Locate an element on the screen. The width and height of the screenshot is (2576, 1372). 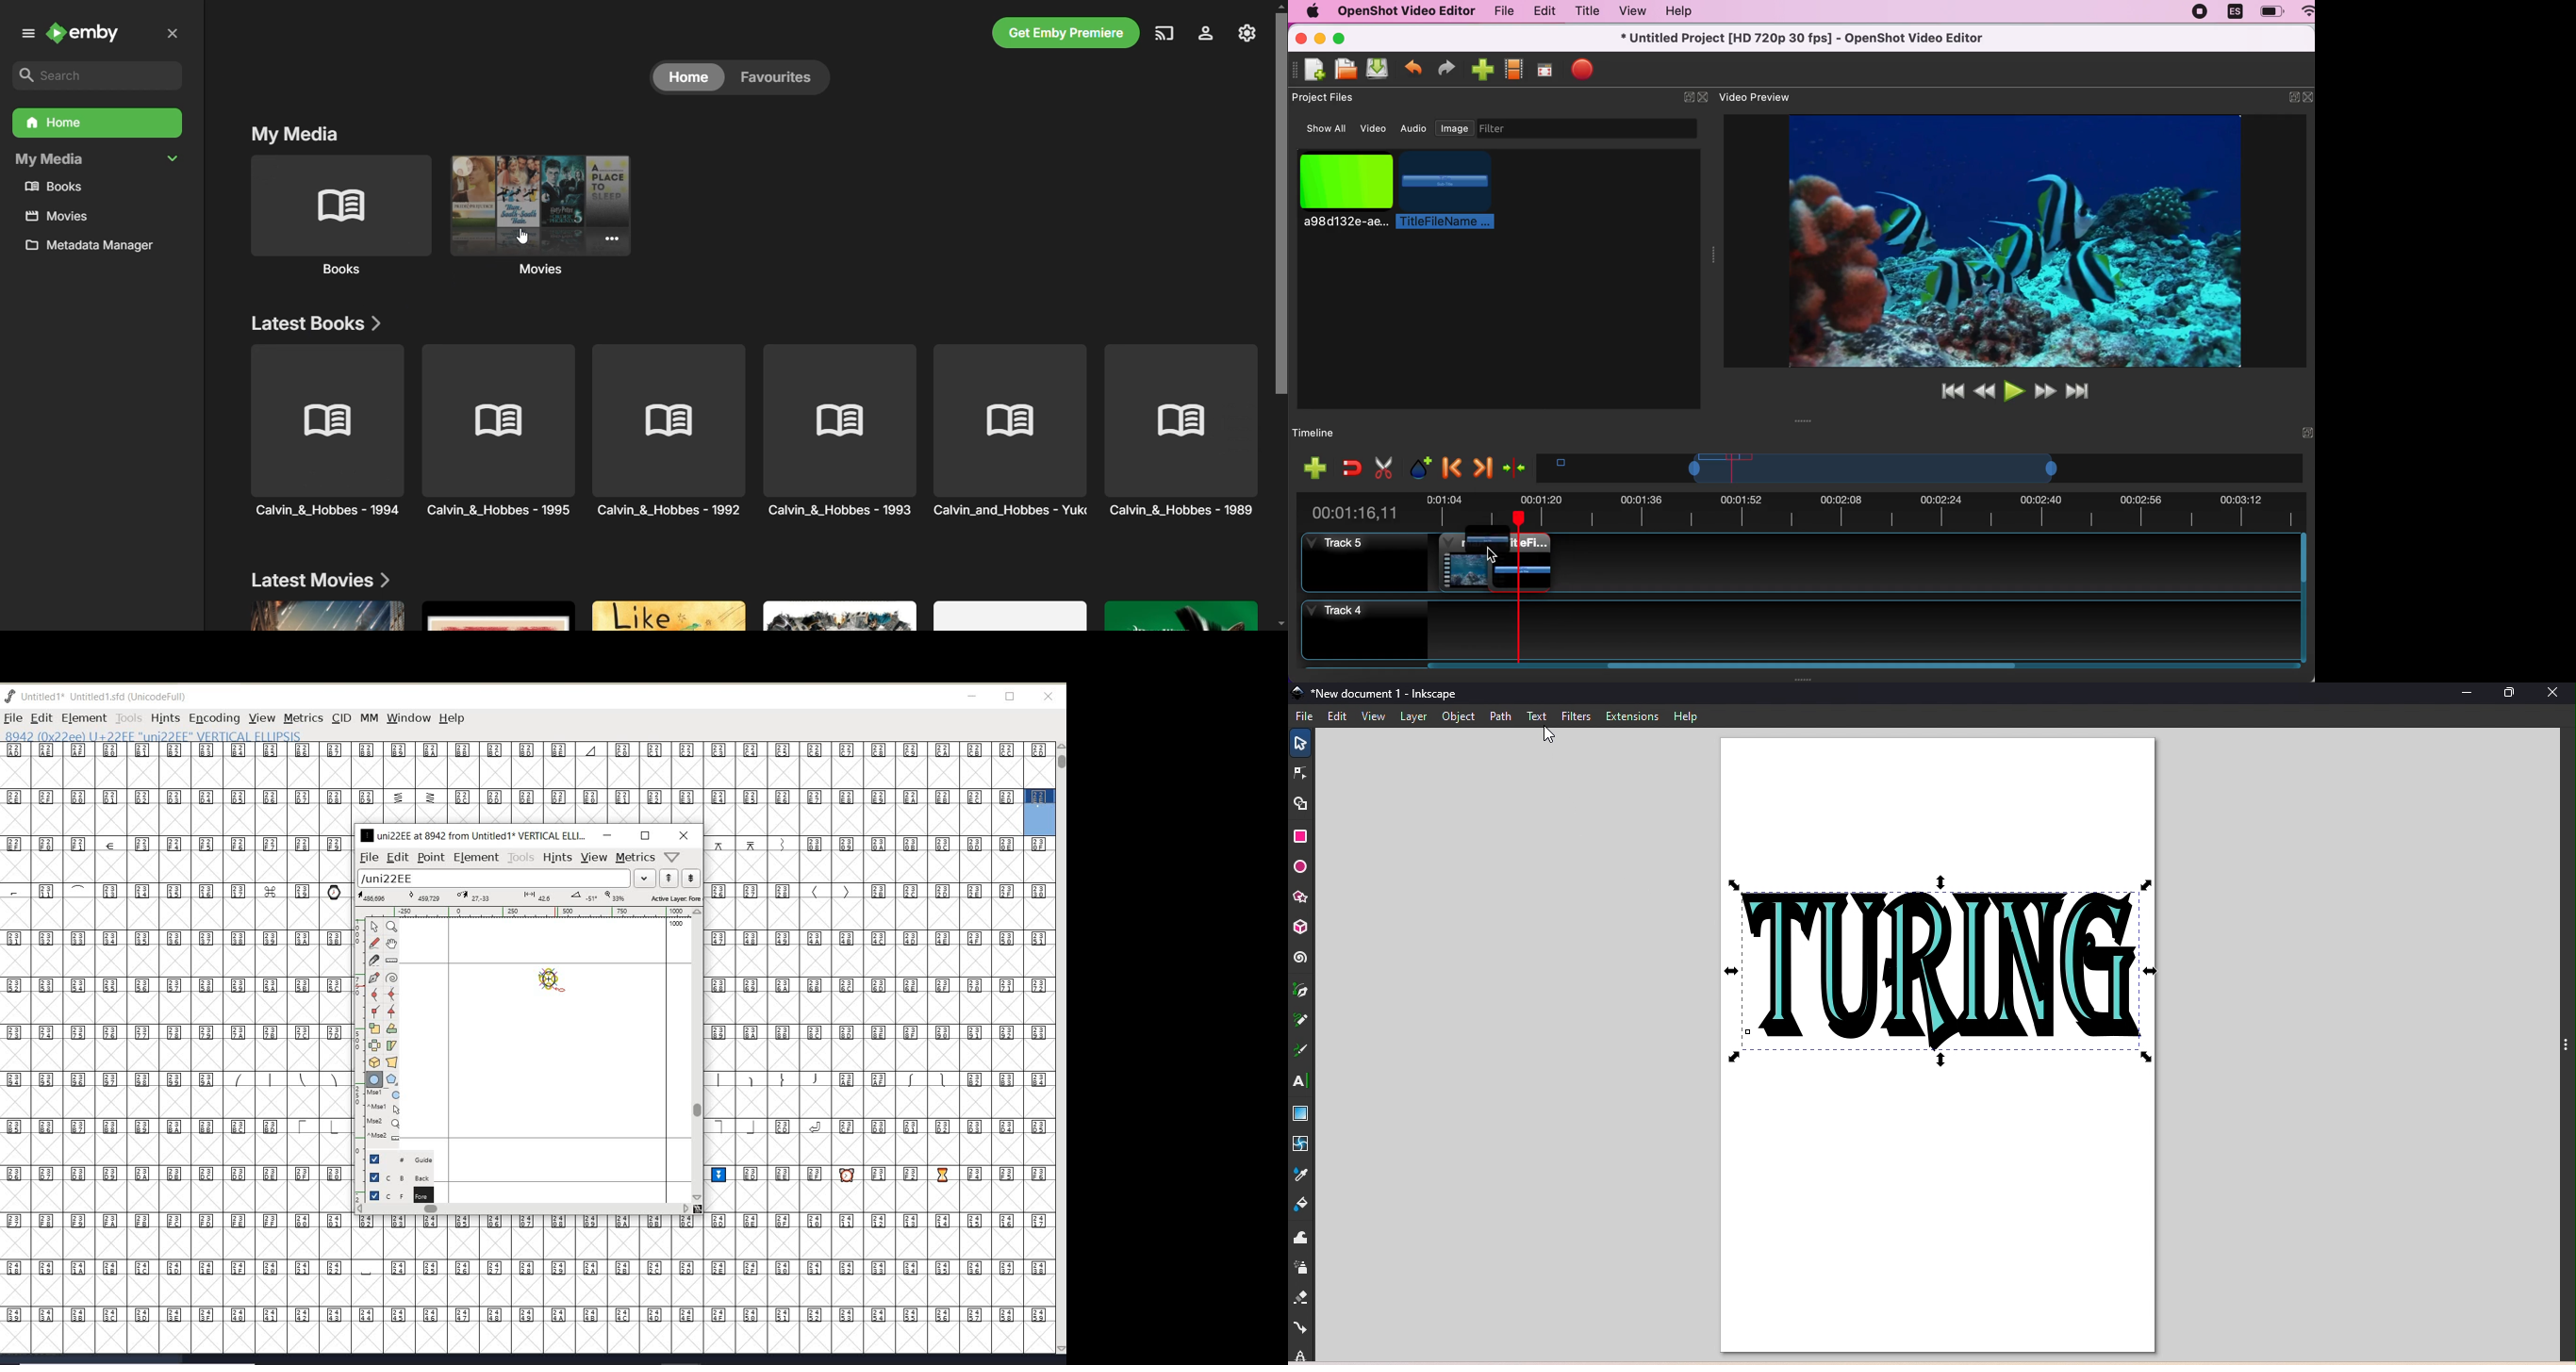
minimize is located at coordinates (973, 696).